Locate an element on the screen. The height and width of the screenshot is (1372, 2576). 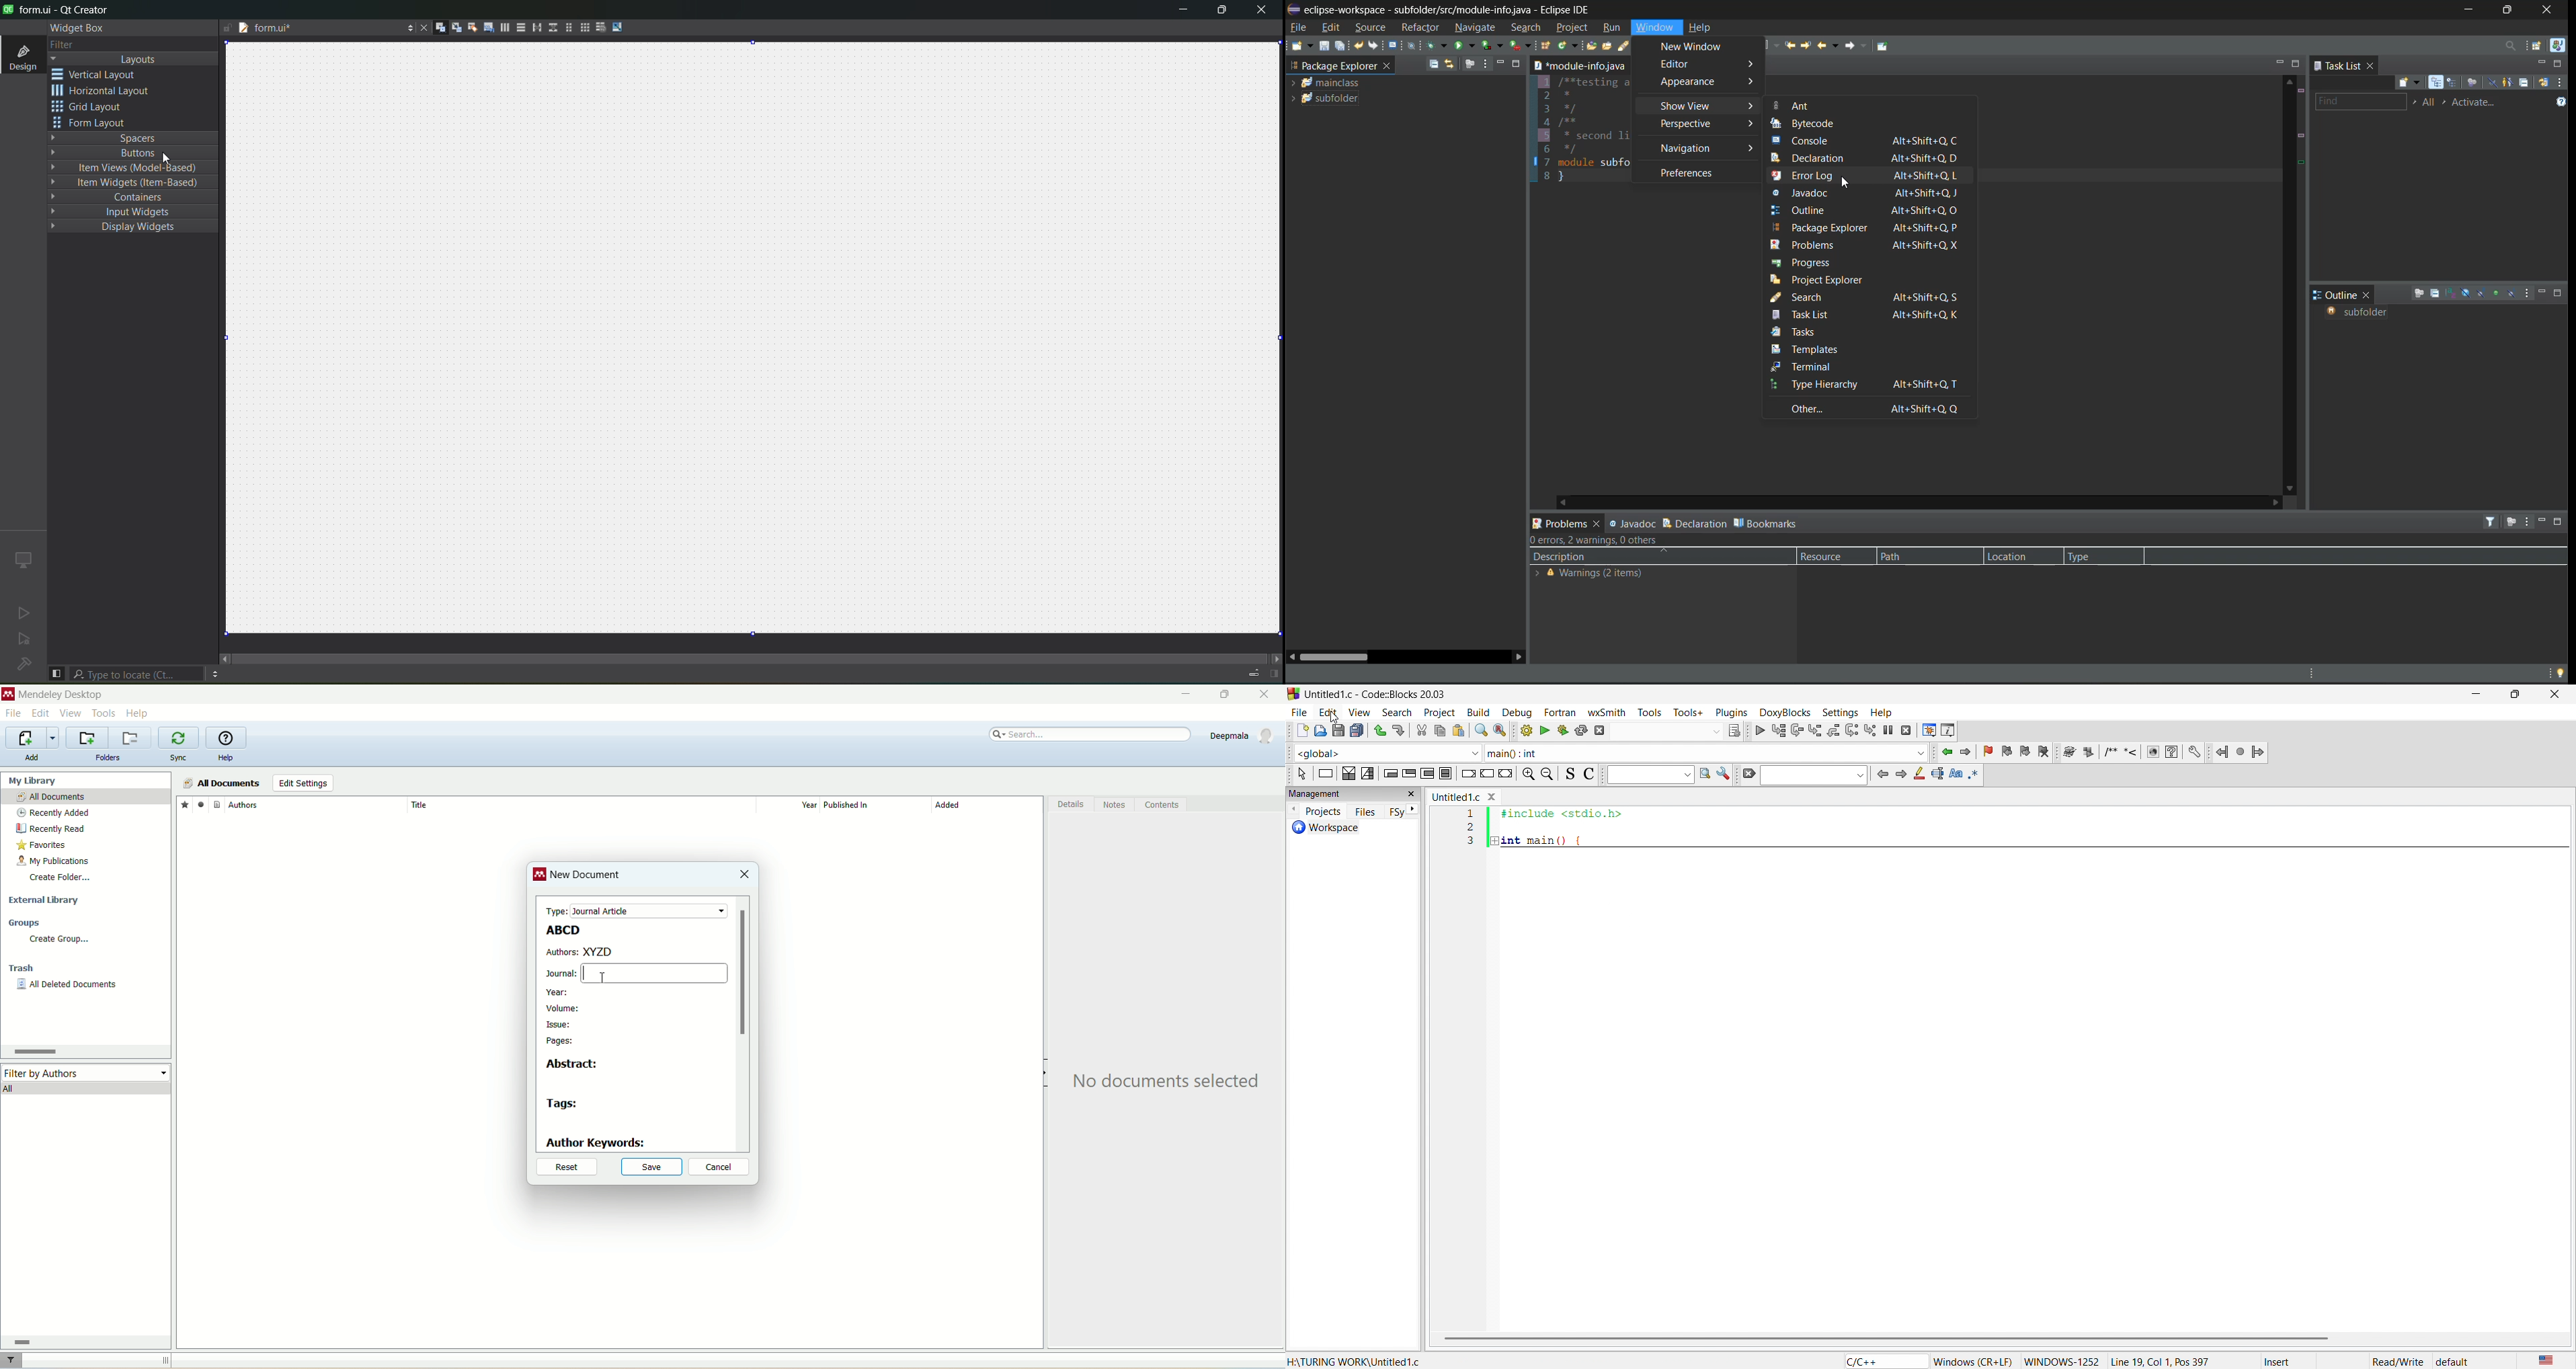
minimize is located at coordinates (2474, 695).